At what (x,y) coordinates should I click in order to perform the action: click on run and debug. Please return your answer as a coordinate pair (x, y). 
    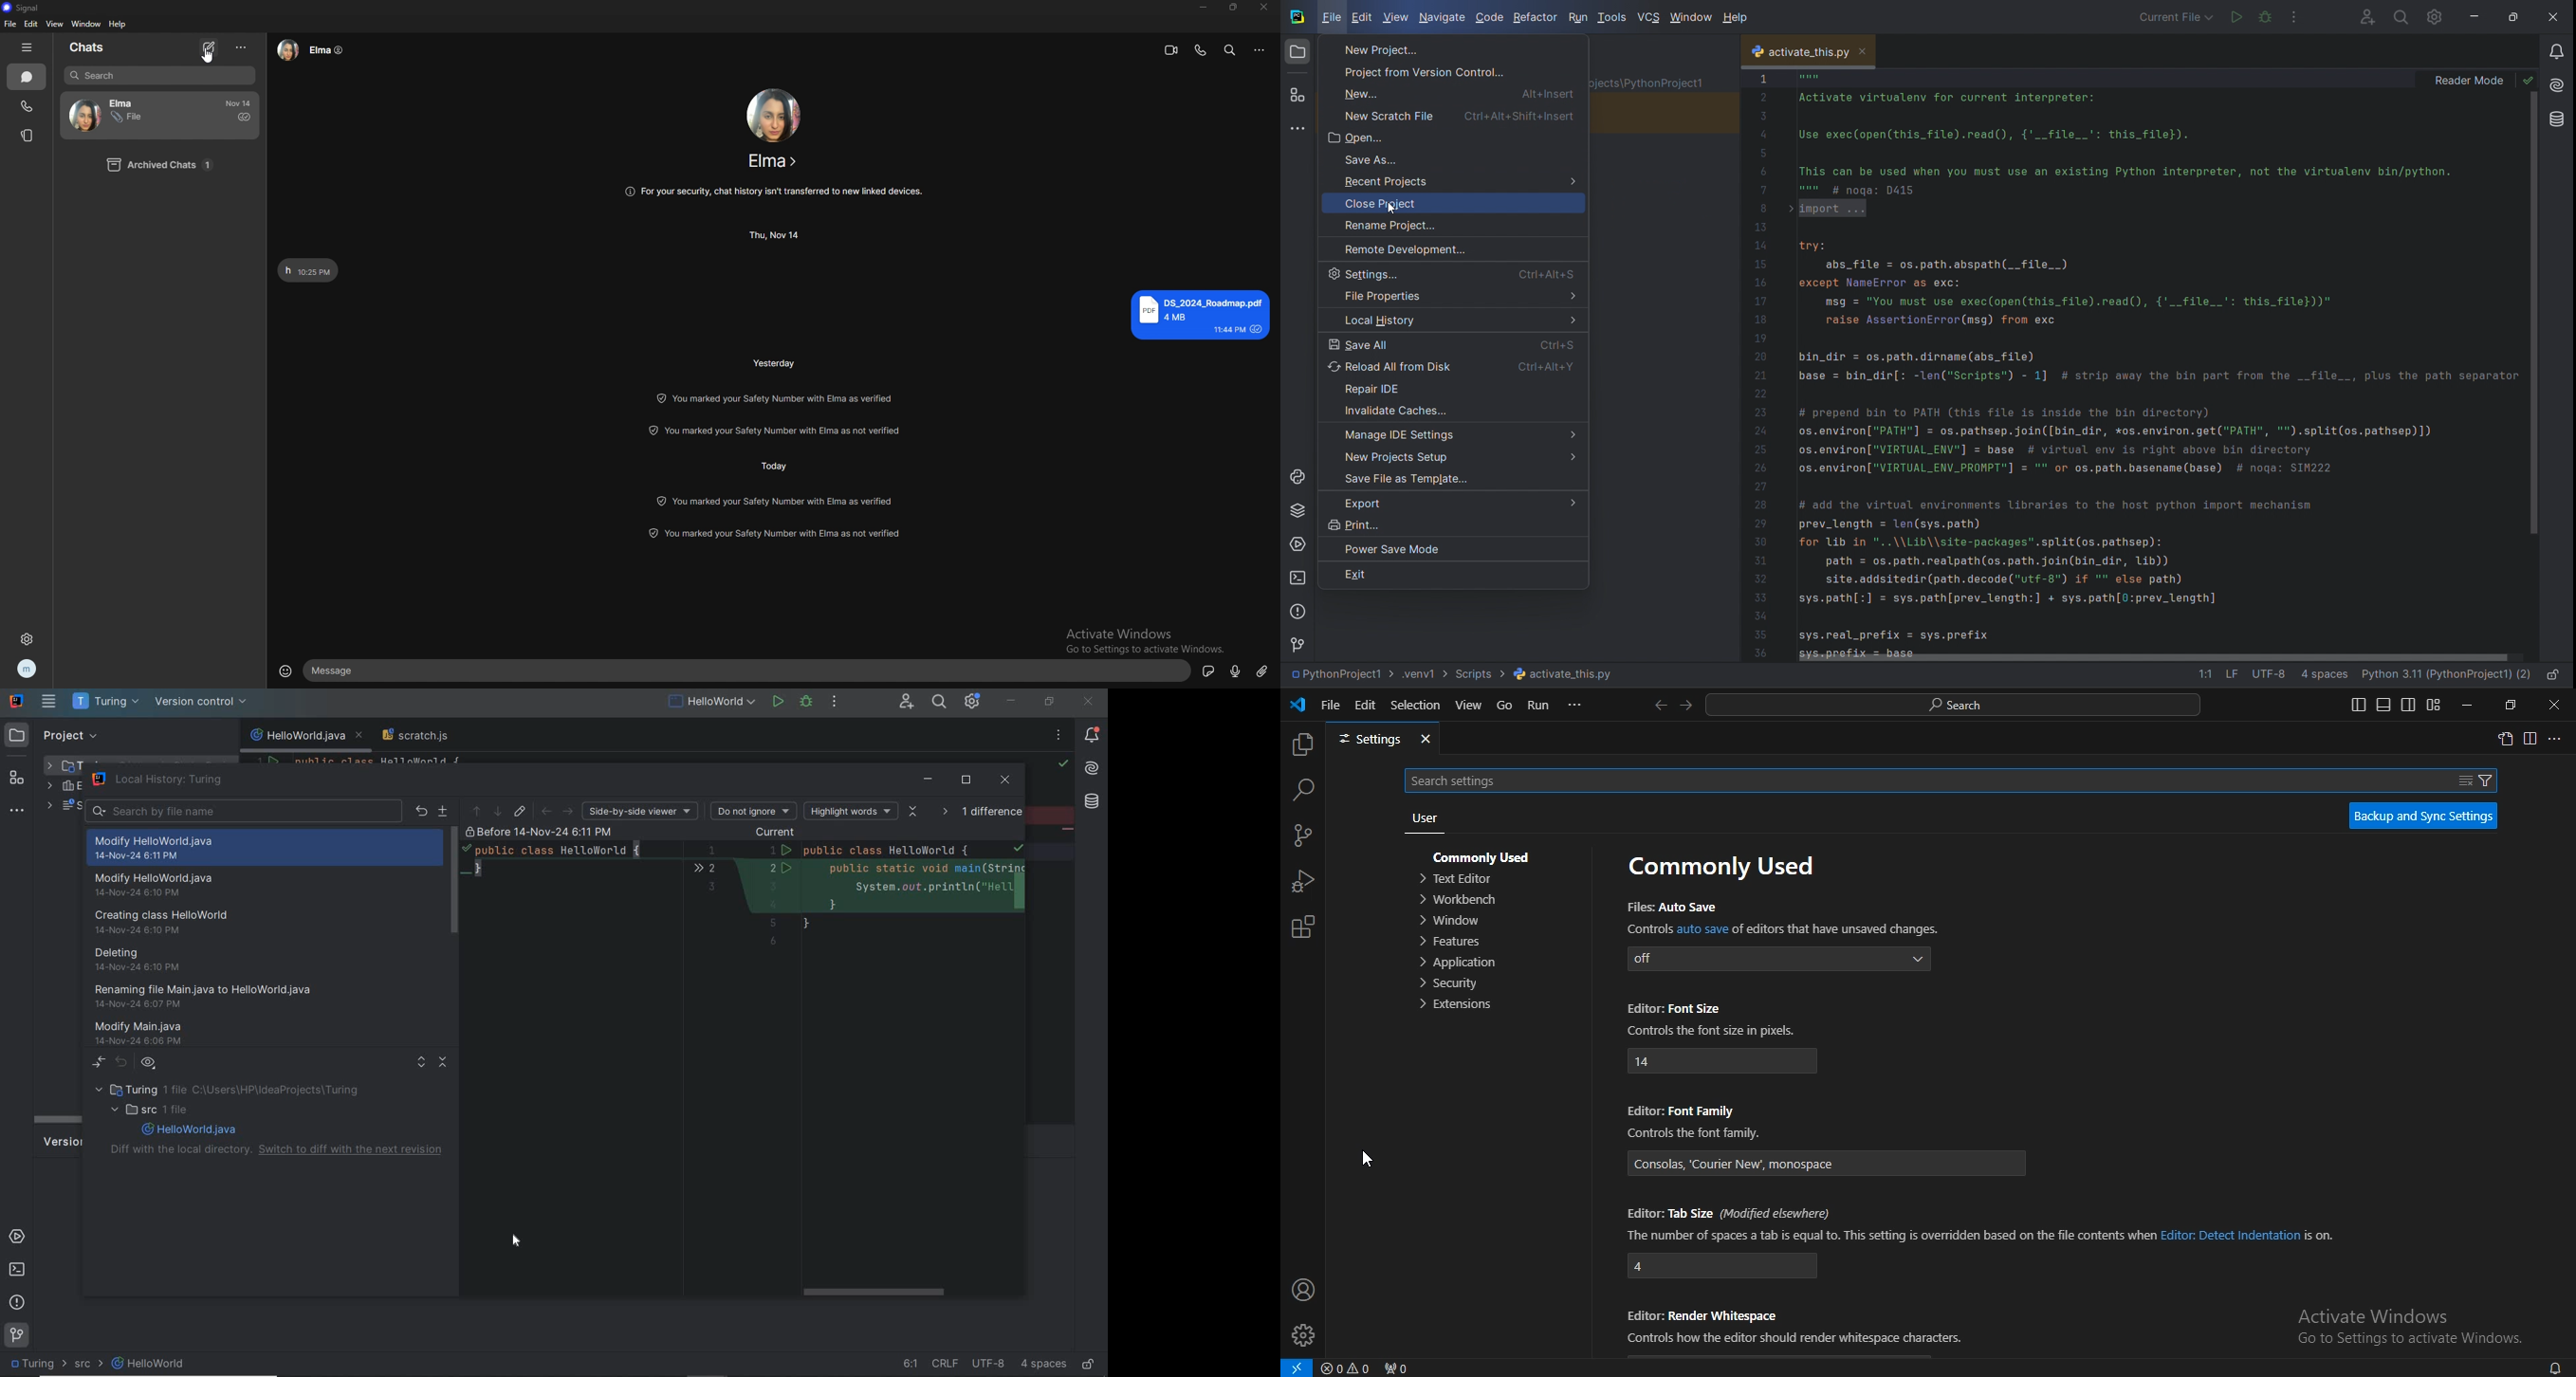
    Looking at the image, I should click on (1303, 884).